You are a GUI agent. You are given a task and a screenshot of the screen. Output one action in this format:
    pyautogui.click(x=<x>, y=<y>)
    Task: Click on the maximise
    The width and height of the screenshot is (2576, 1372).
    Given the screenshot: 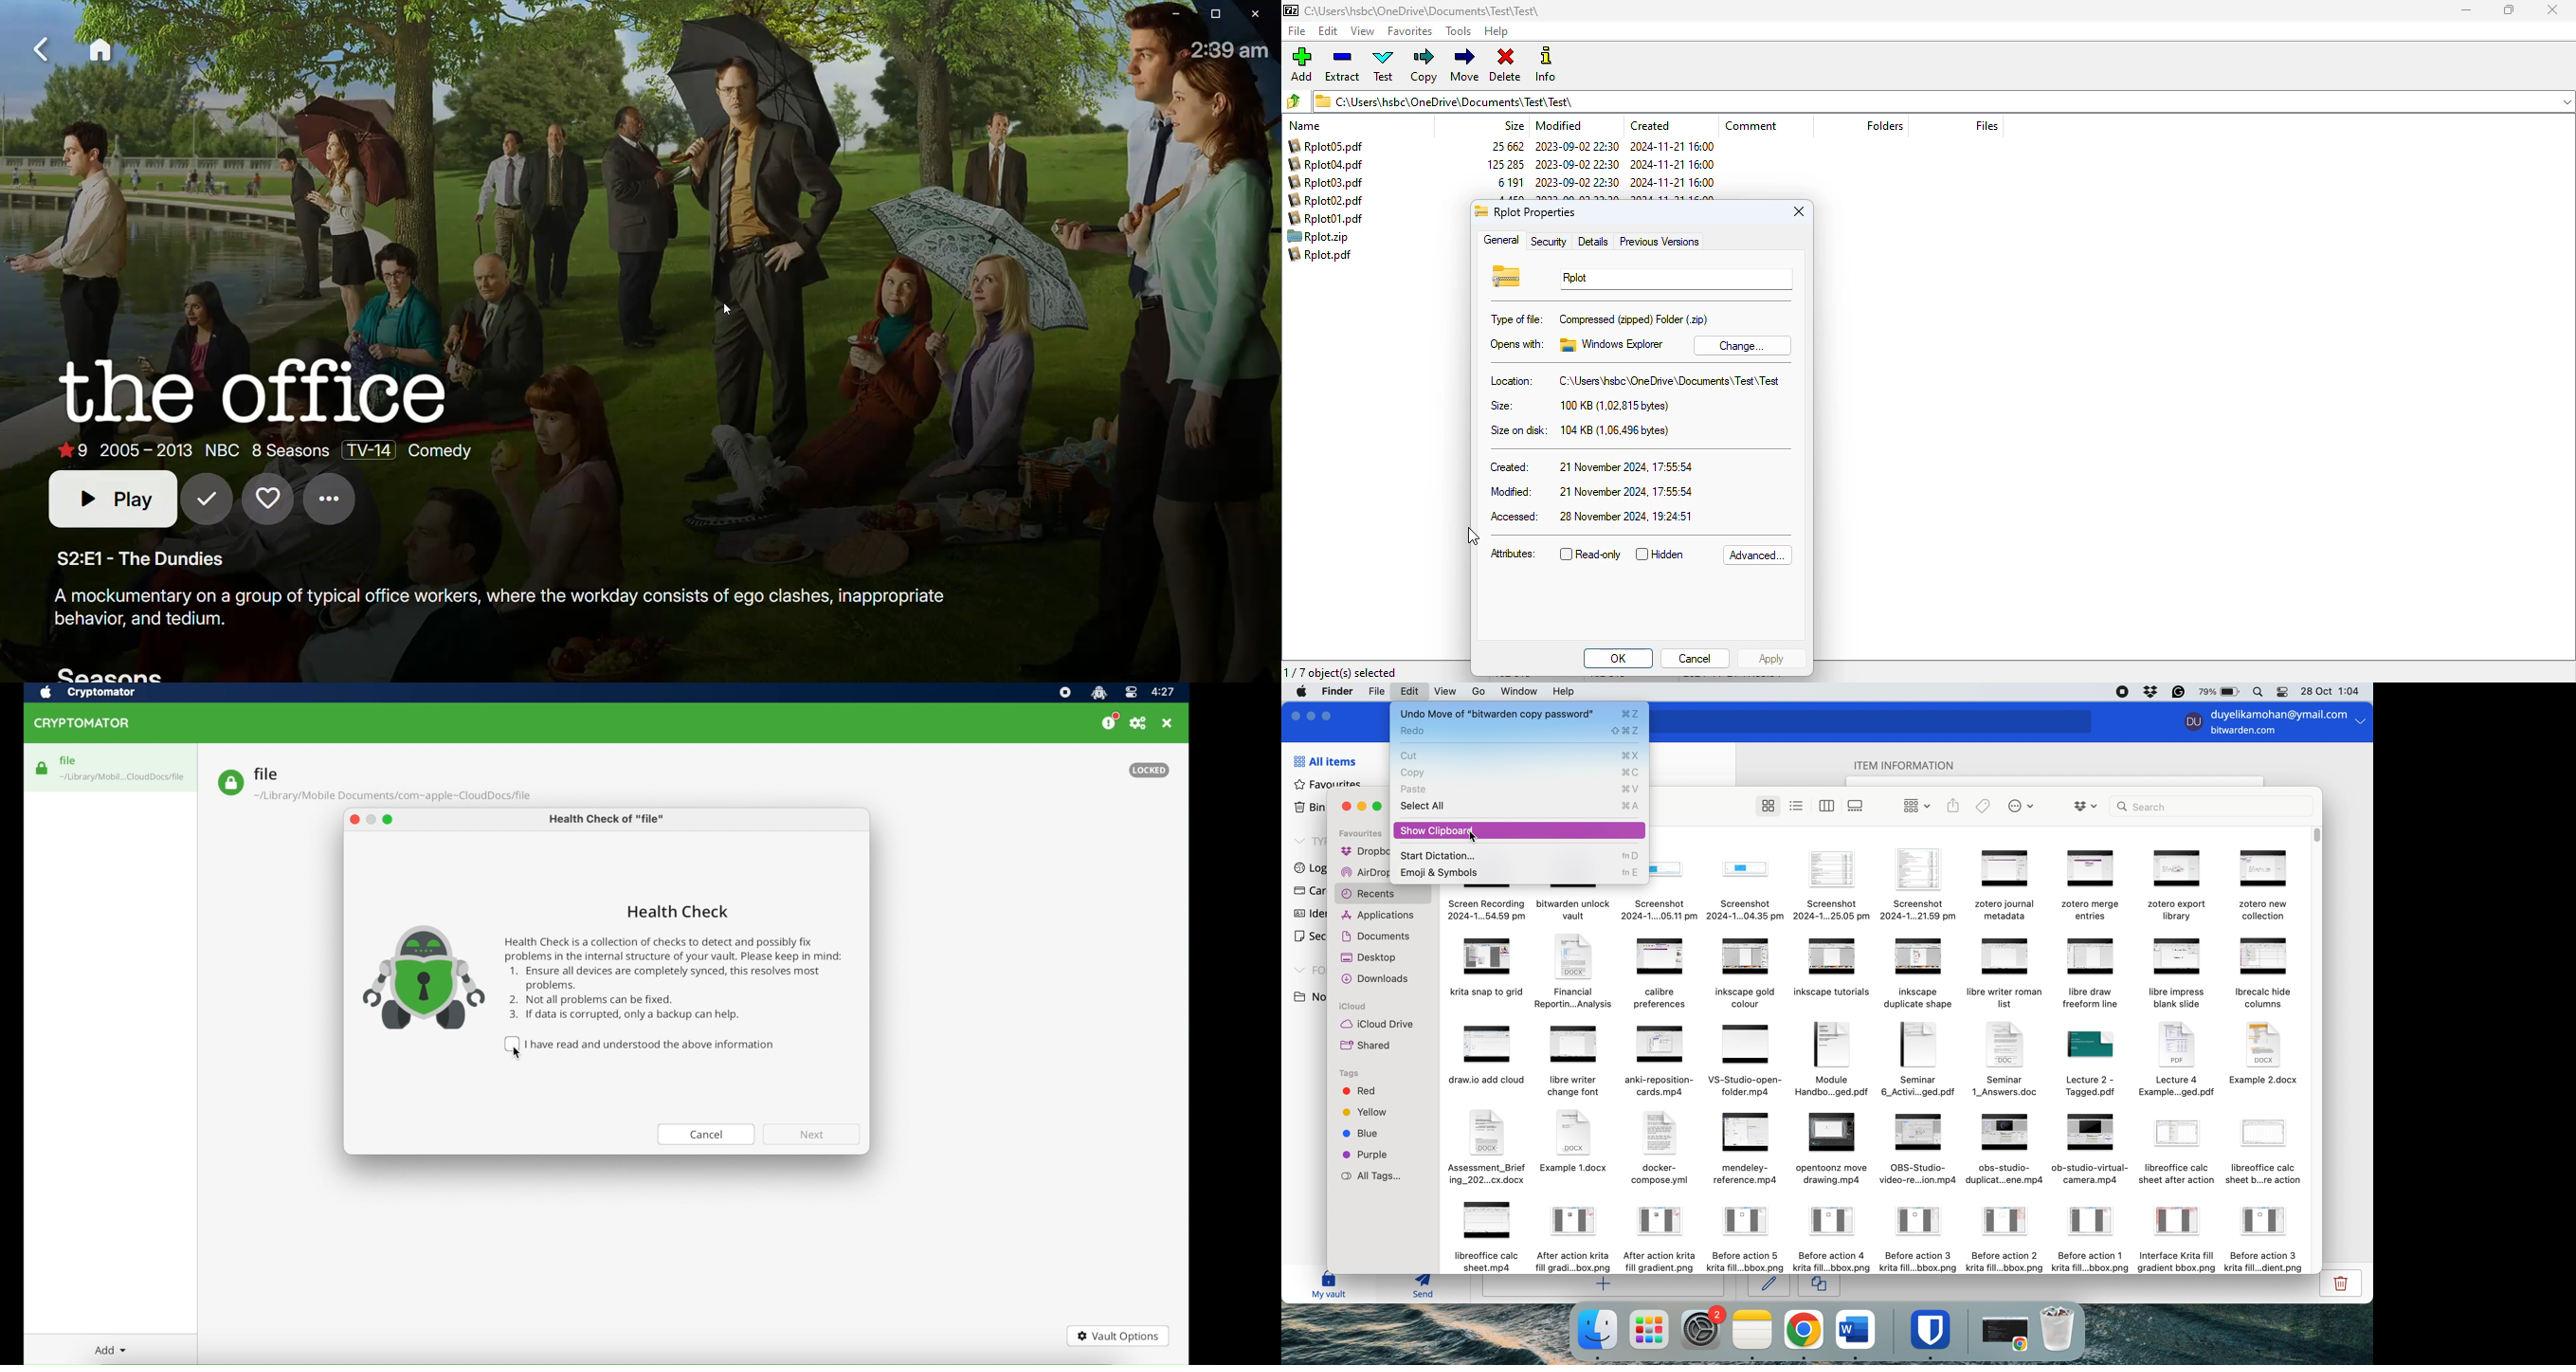 What is the action you would take?
    pyautogui.click(x=1330, y=714)
    